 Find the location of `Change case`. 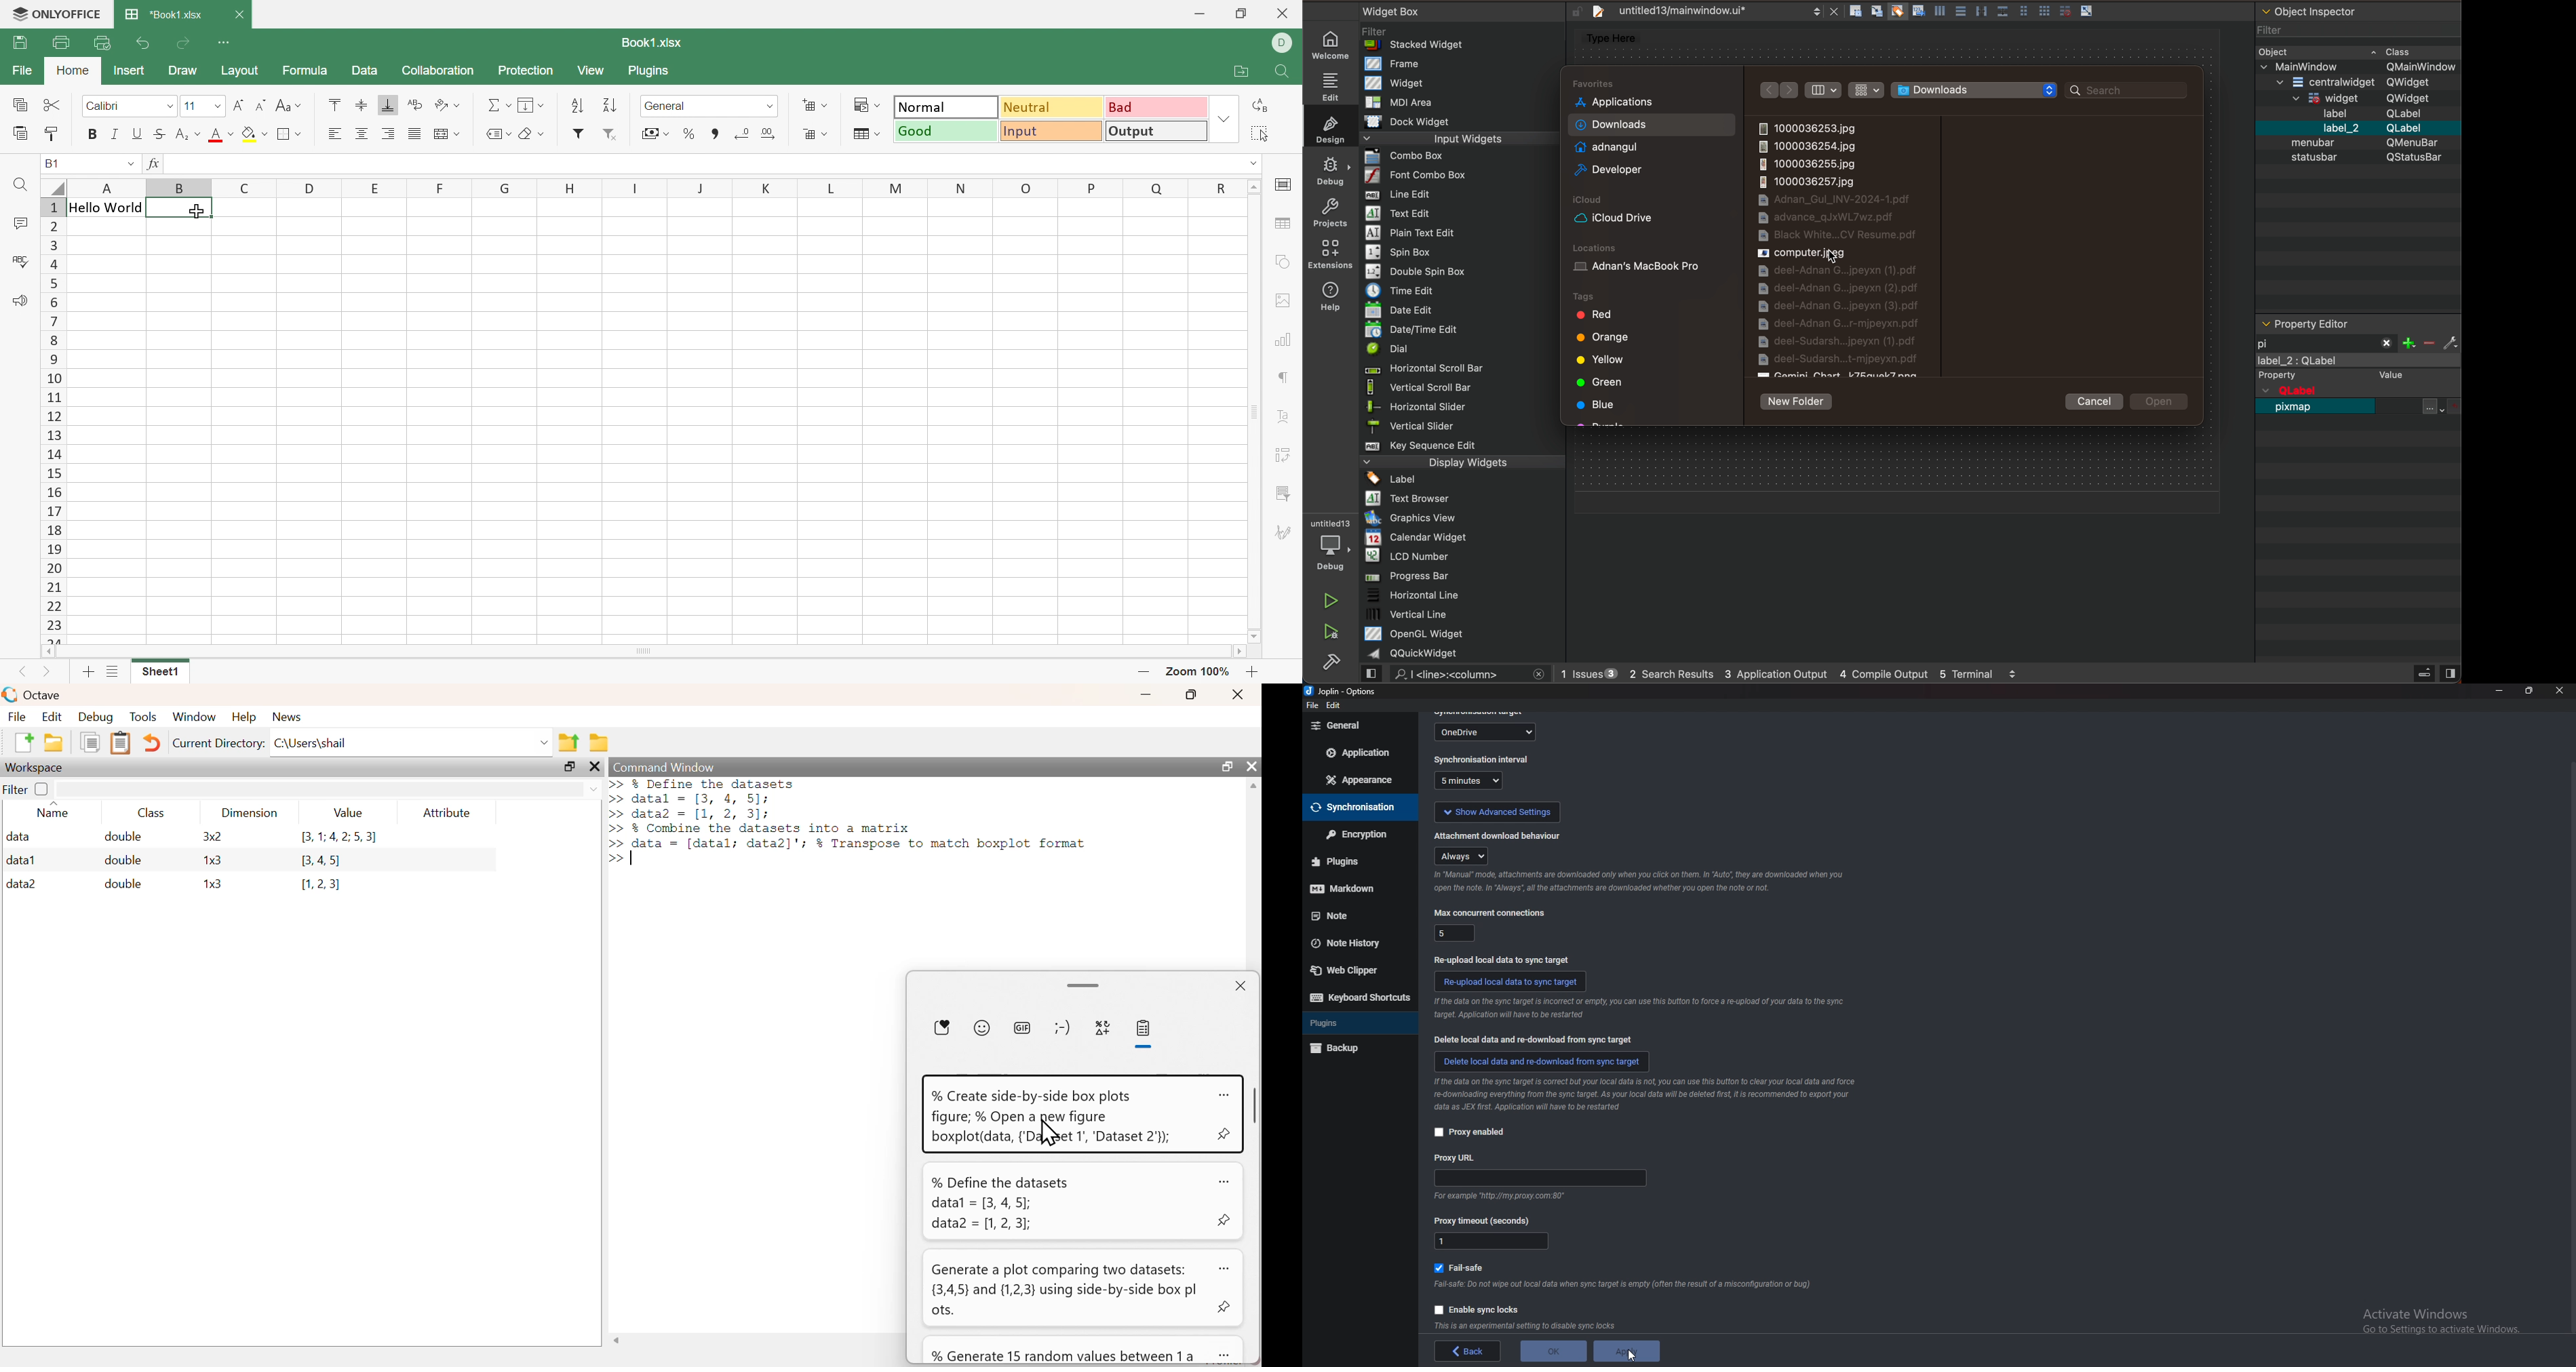

Change case is located at coordinates (290, 104).